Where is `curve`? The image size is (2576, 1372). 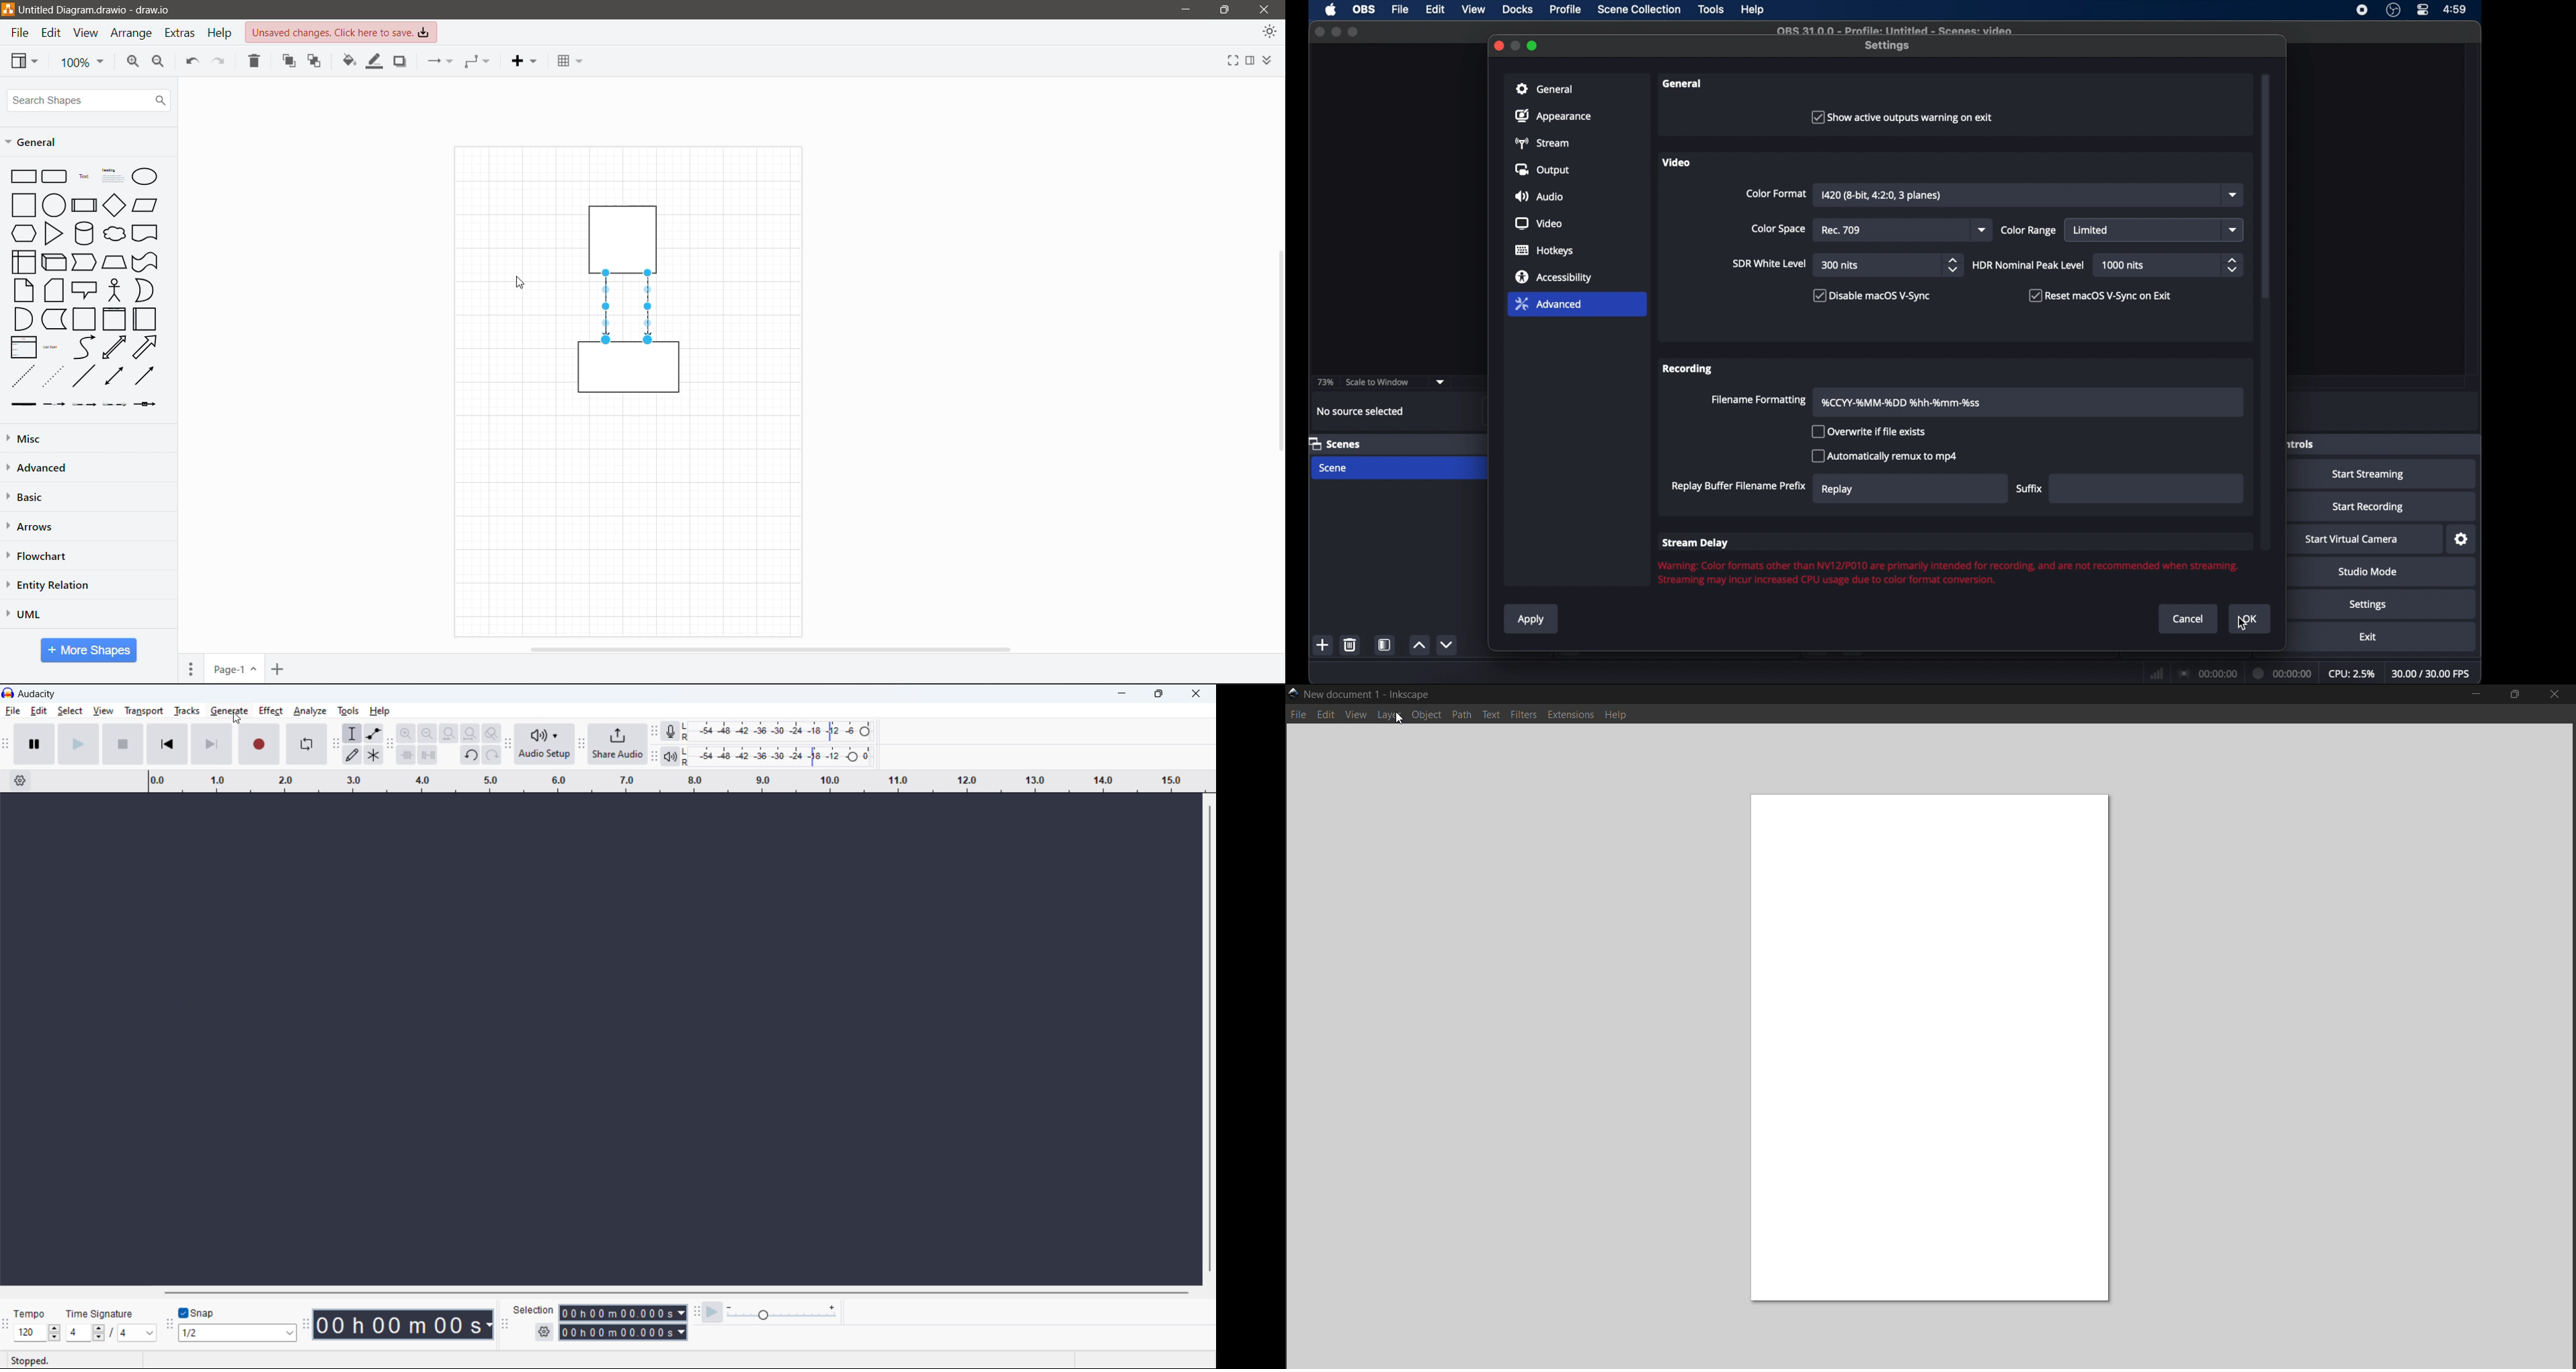 curve is located at coordinates (84, 348).